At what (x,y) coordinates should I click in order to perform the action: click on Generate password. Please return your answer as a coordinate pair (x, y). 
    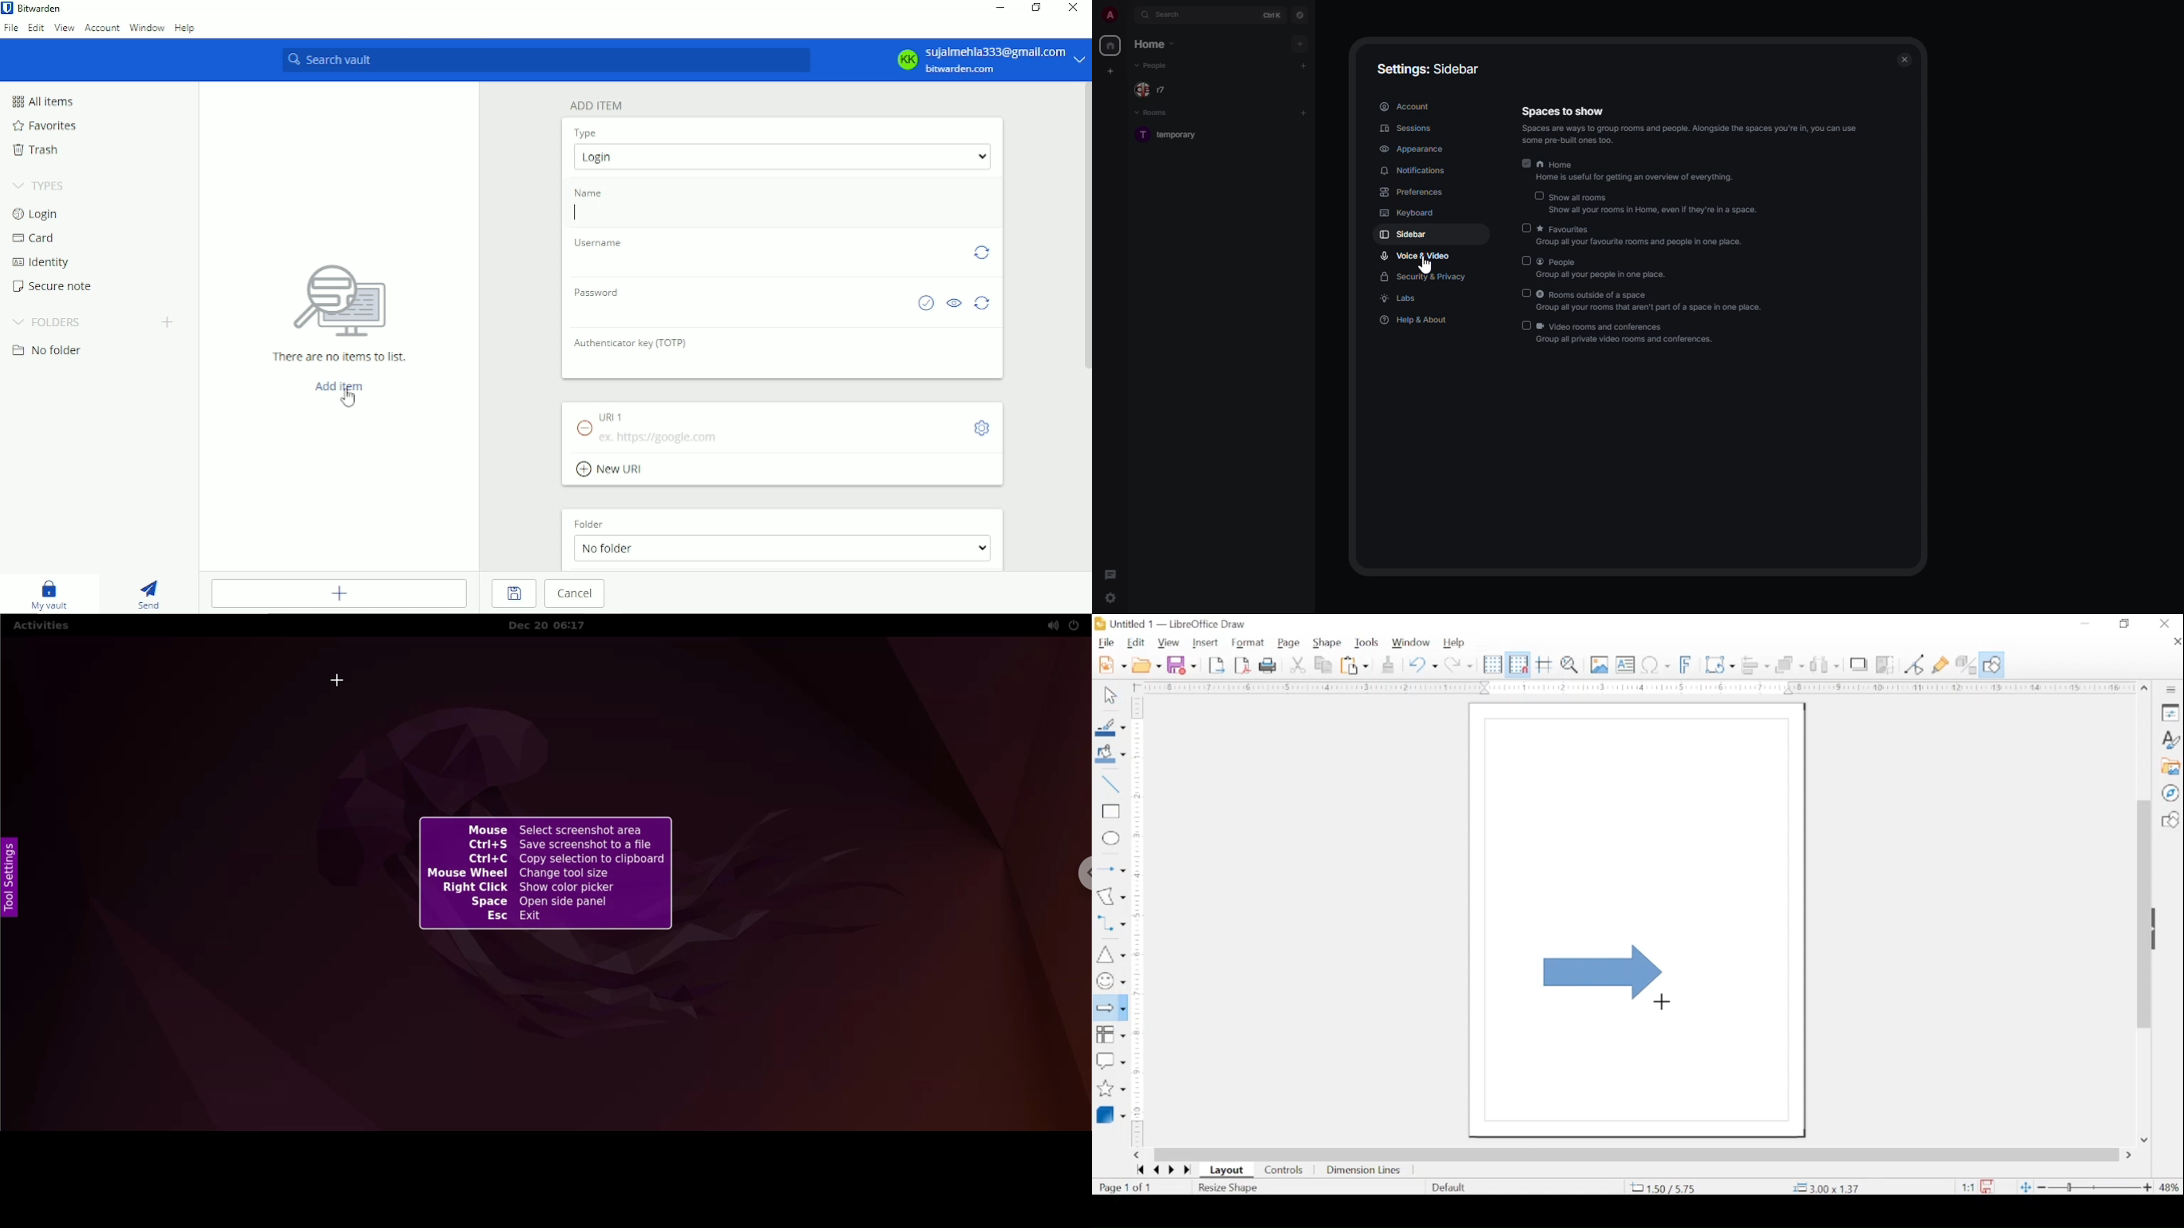
    Looking at the image, I should click on (984, 303).